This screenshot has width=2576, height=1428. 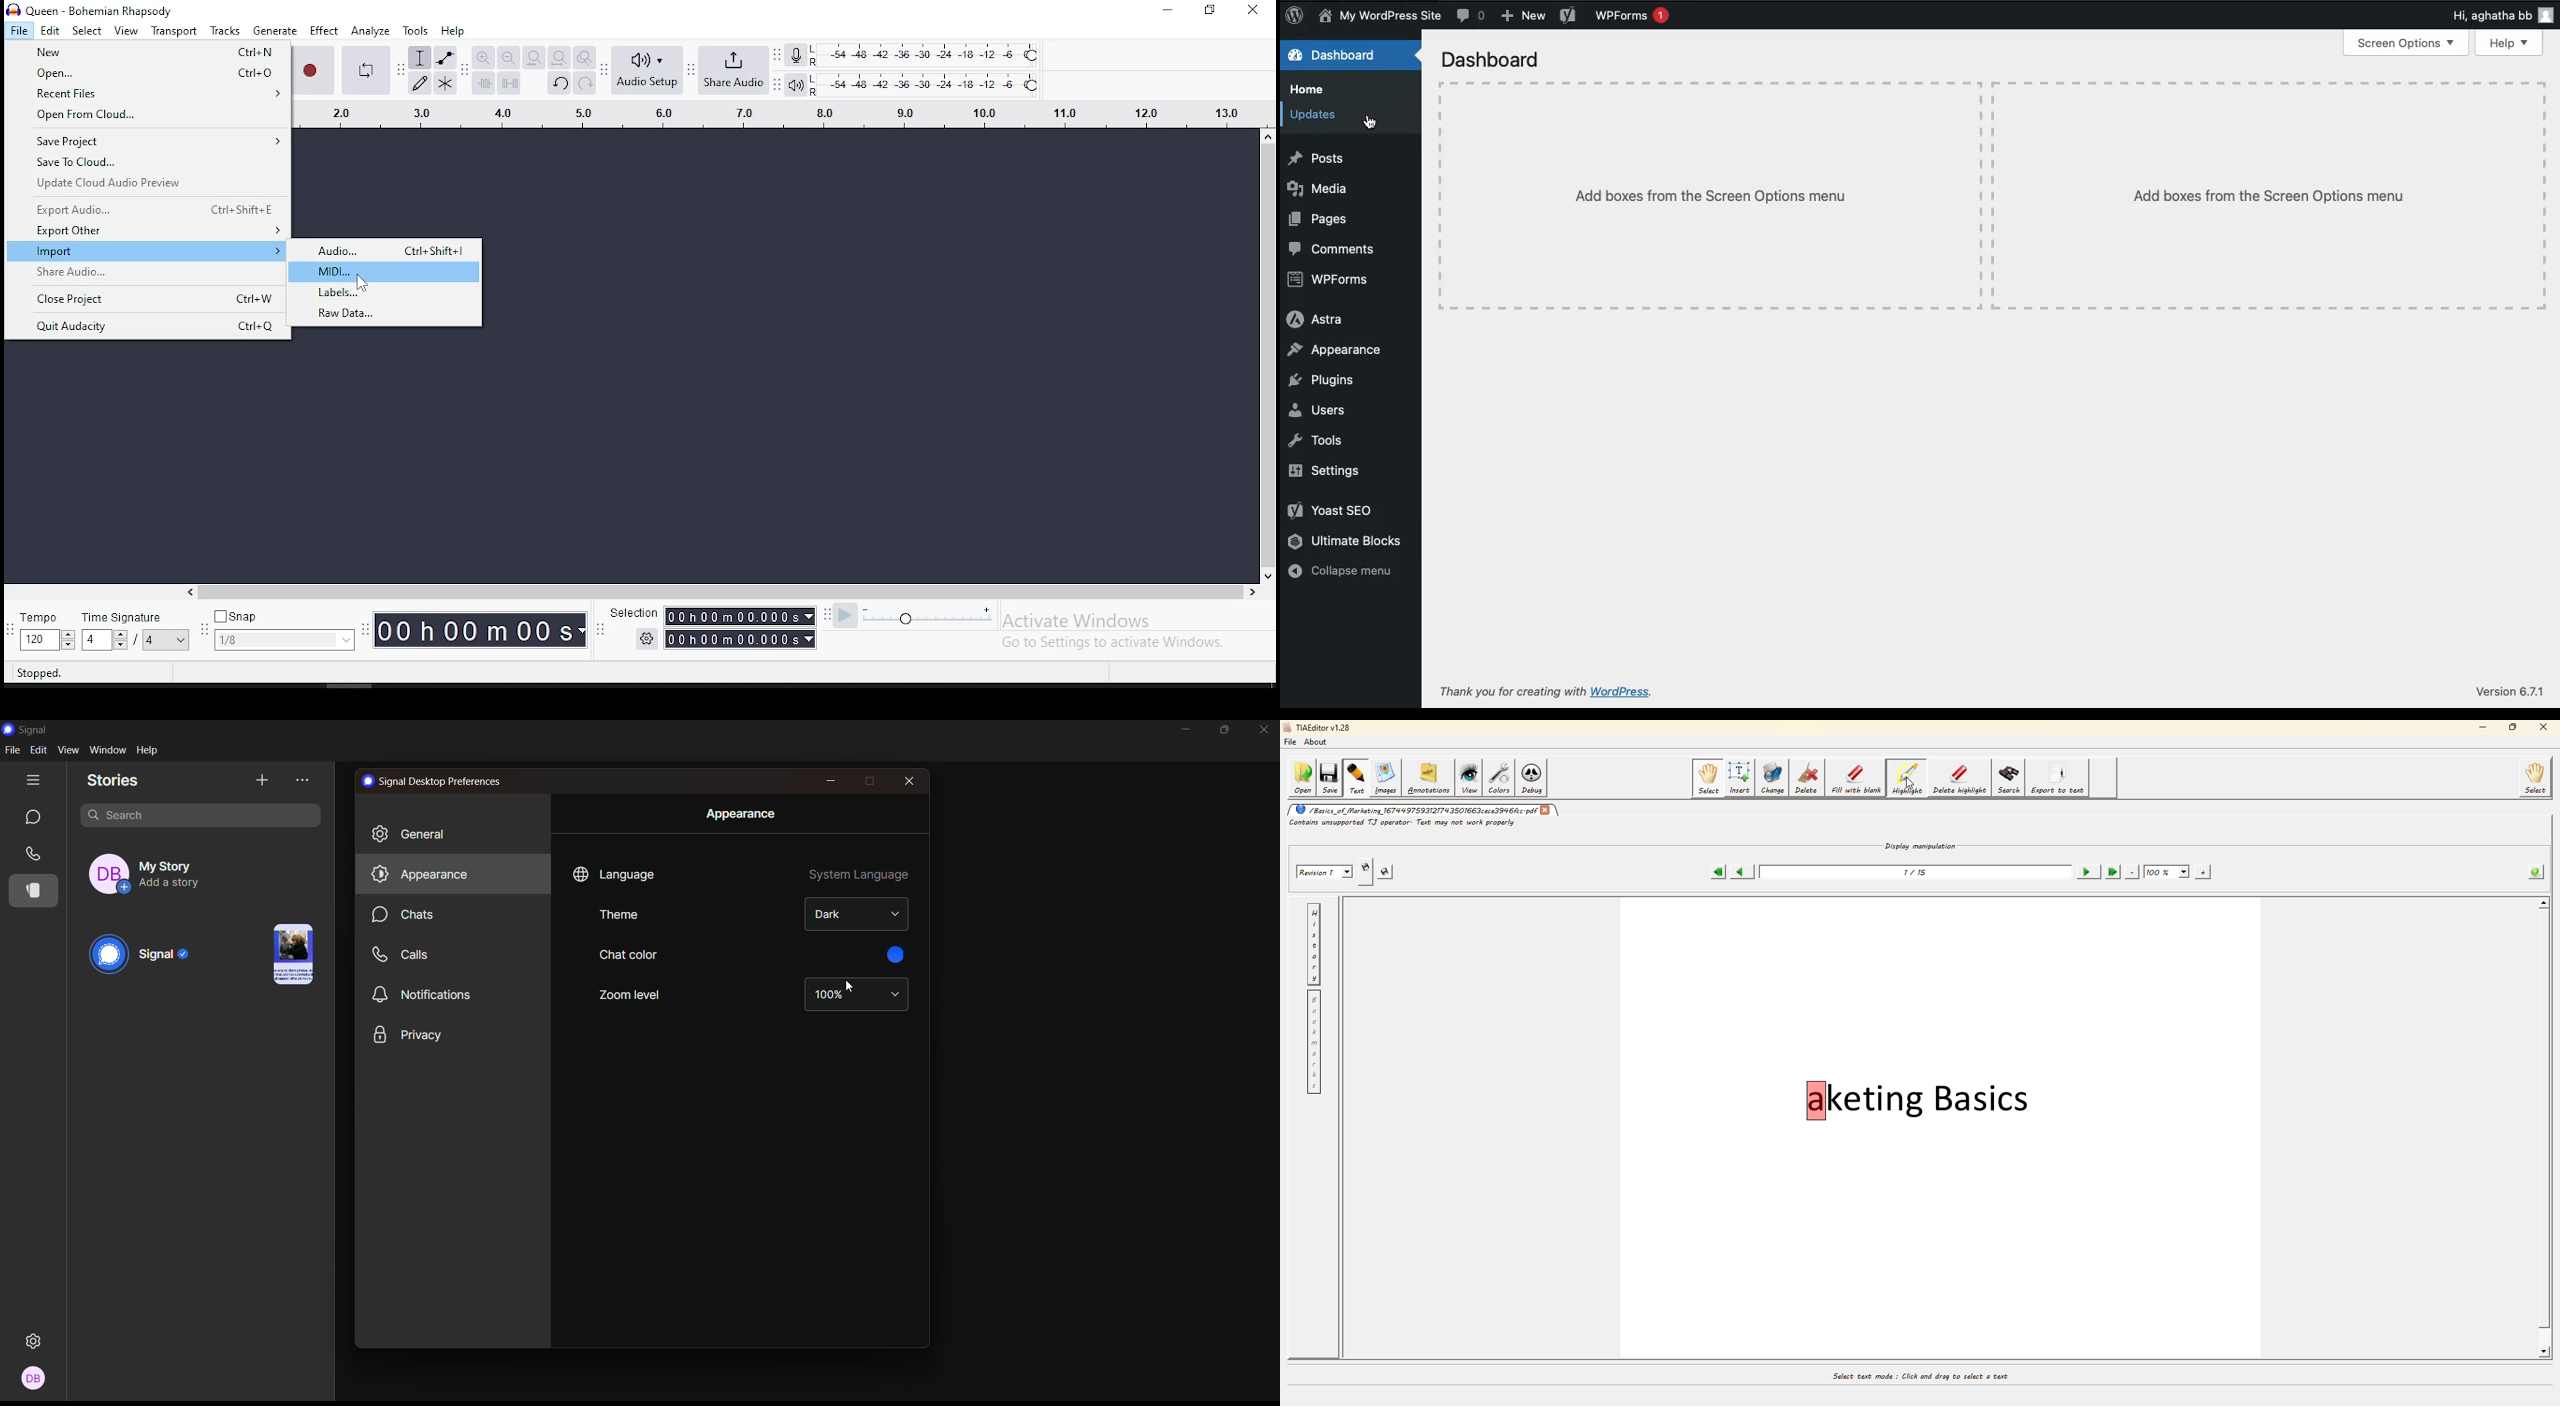 I want to click on silence selected audio, so click(x=510, y=84).